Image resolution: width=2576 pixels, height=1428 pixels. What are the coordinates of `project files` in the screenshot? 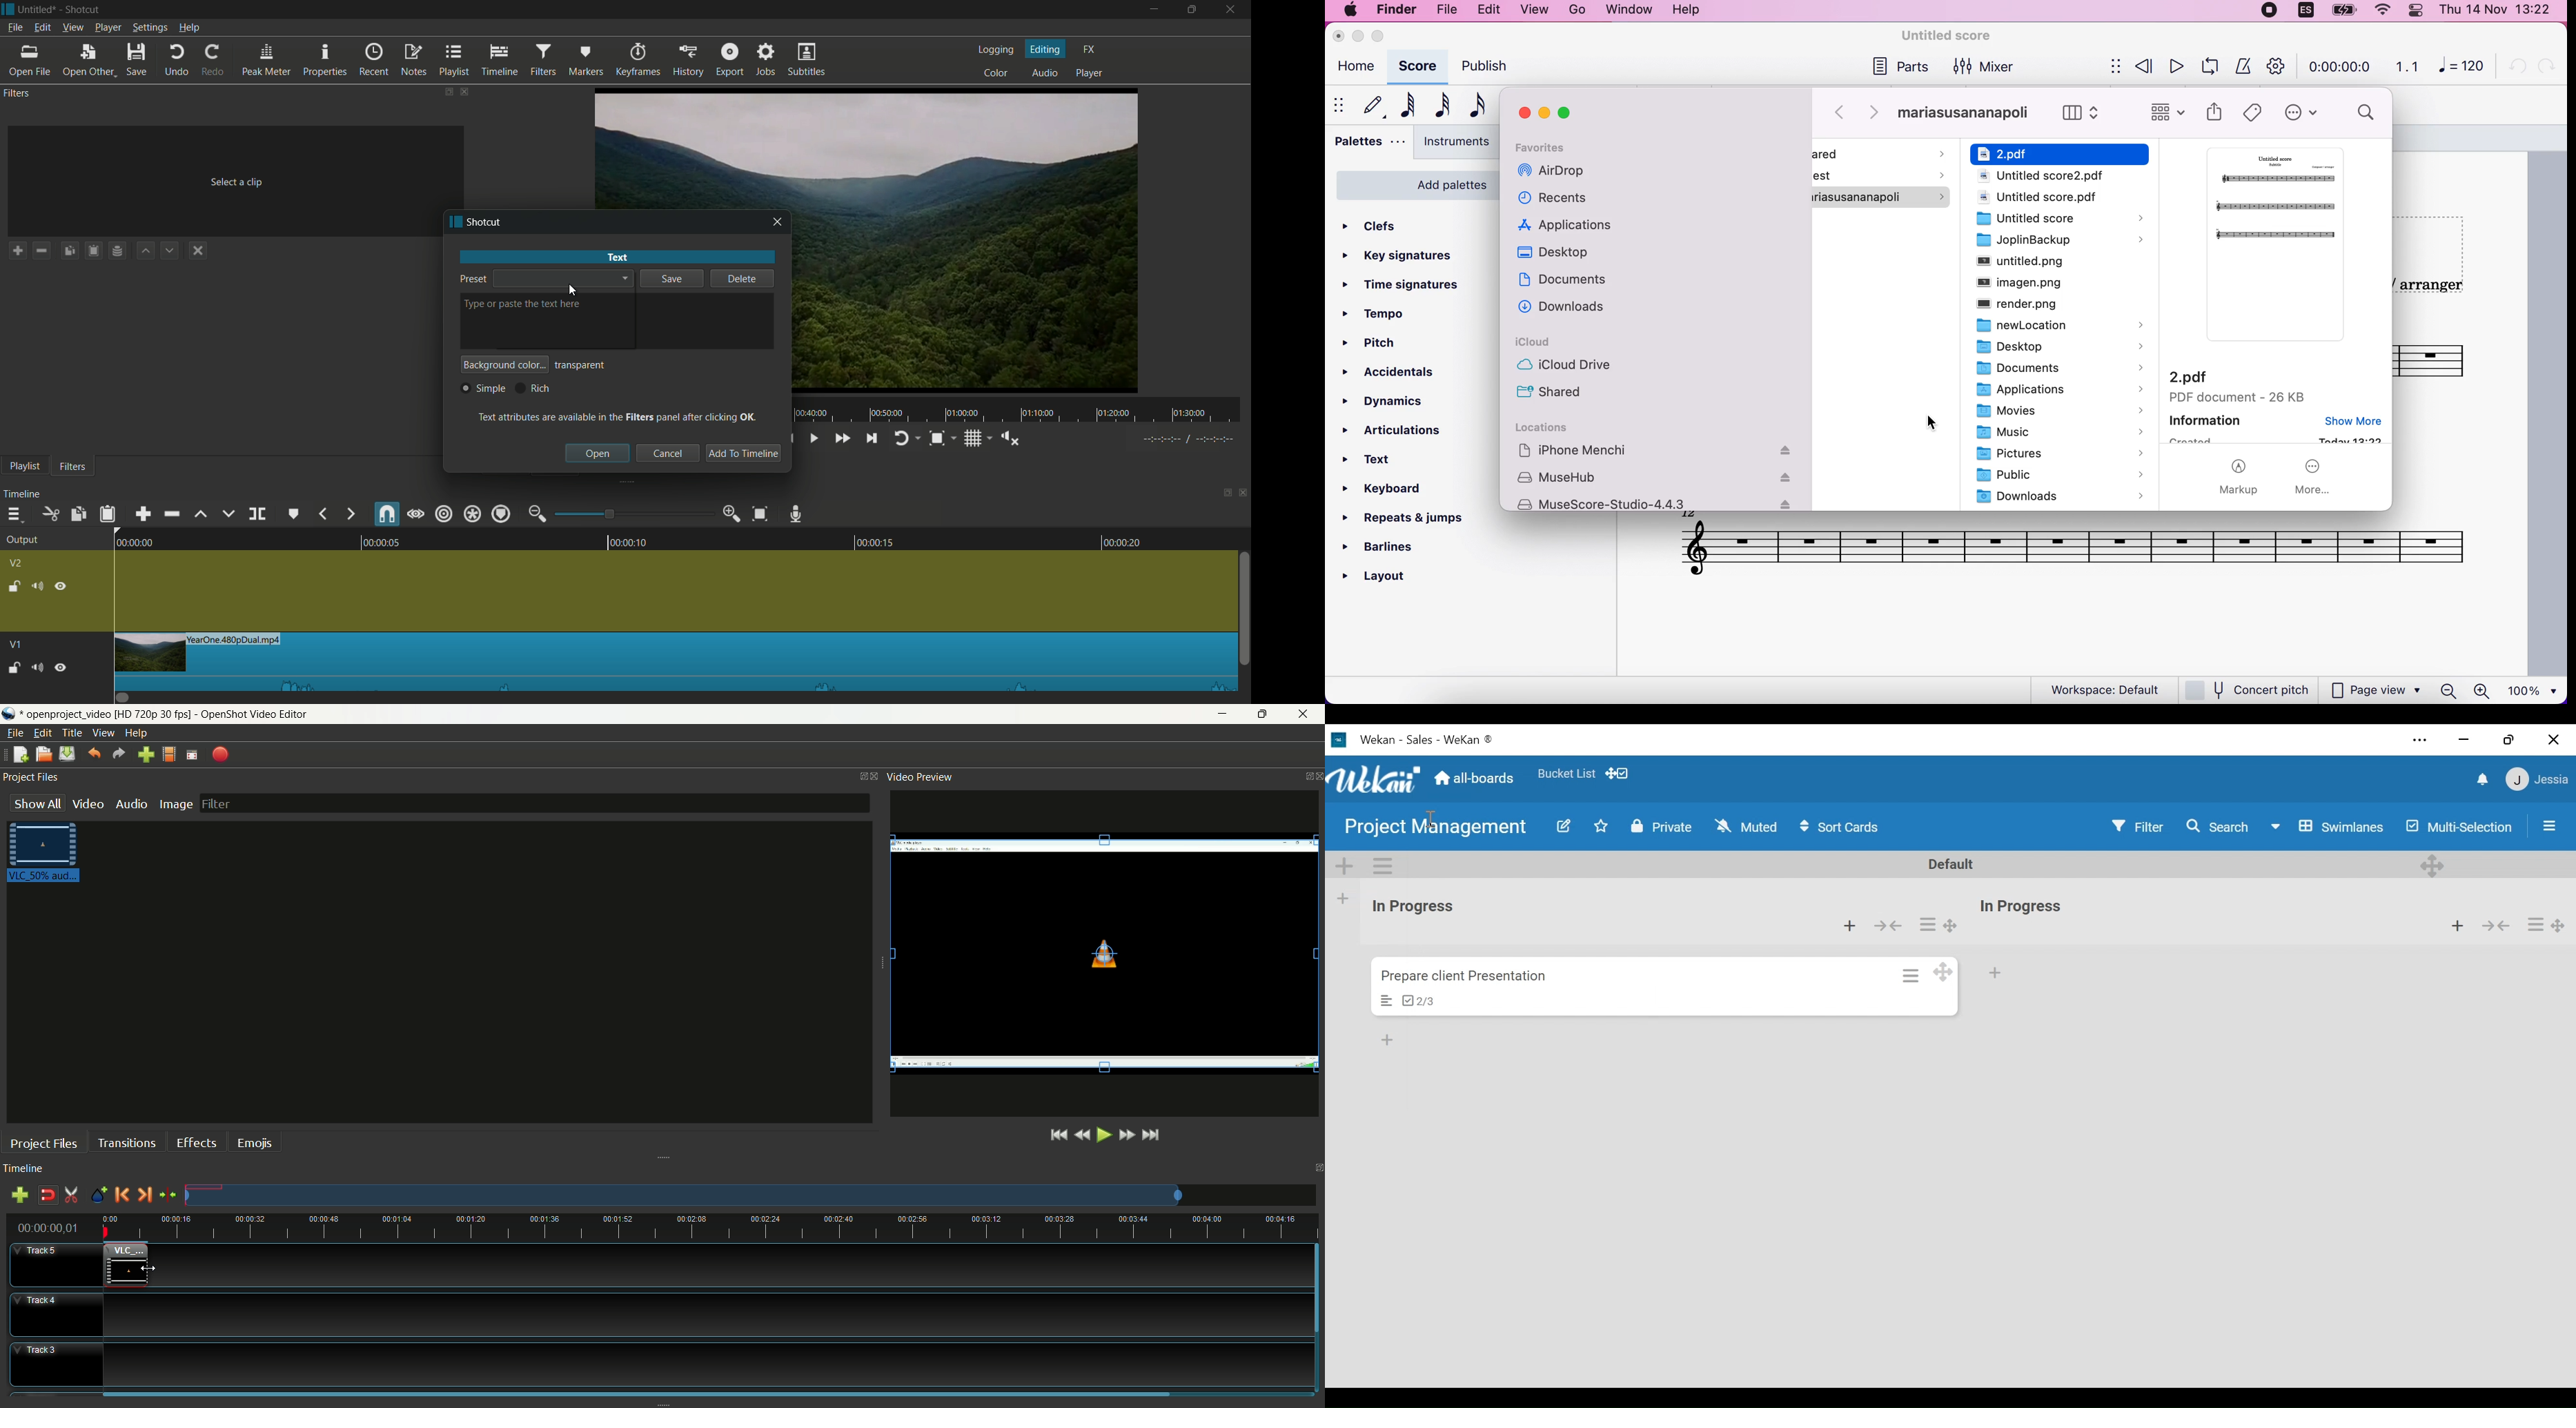 It's located at (34, 779).